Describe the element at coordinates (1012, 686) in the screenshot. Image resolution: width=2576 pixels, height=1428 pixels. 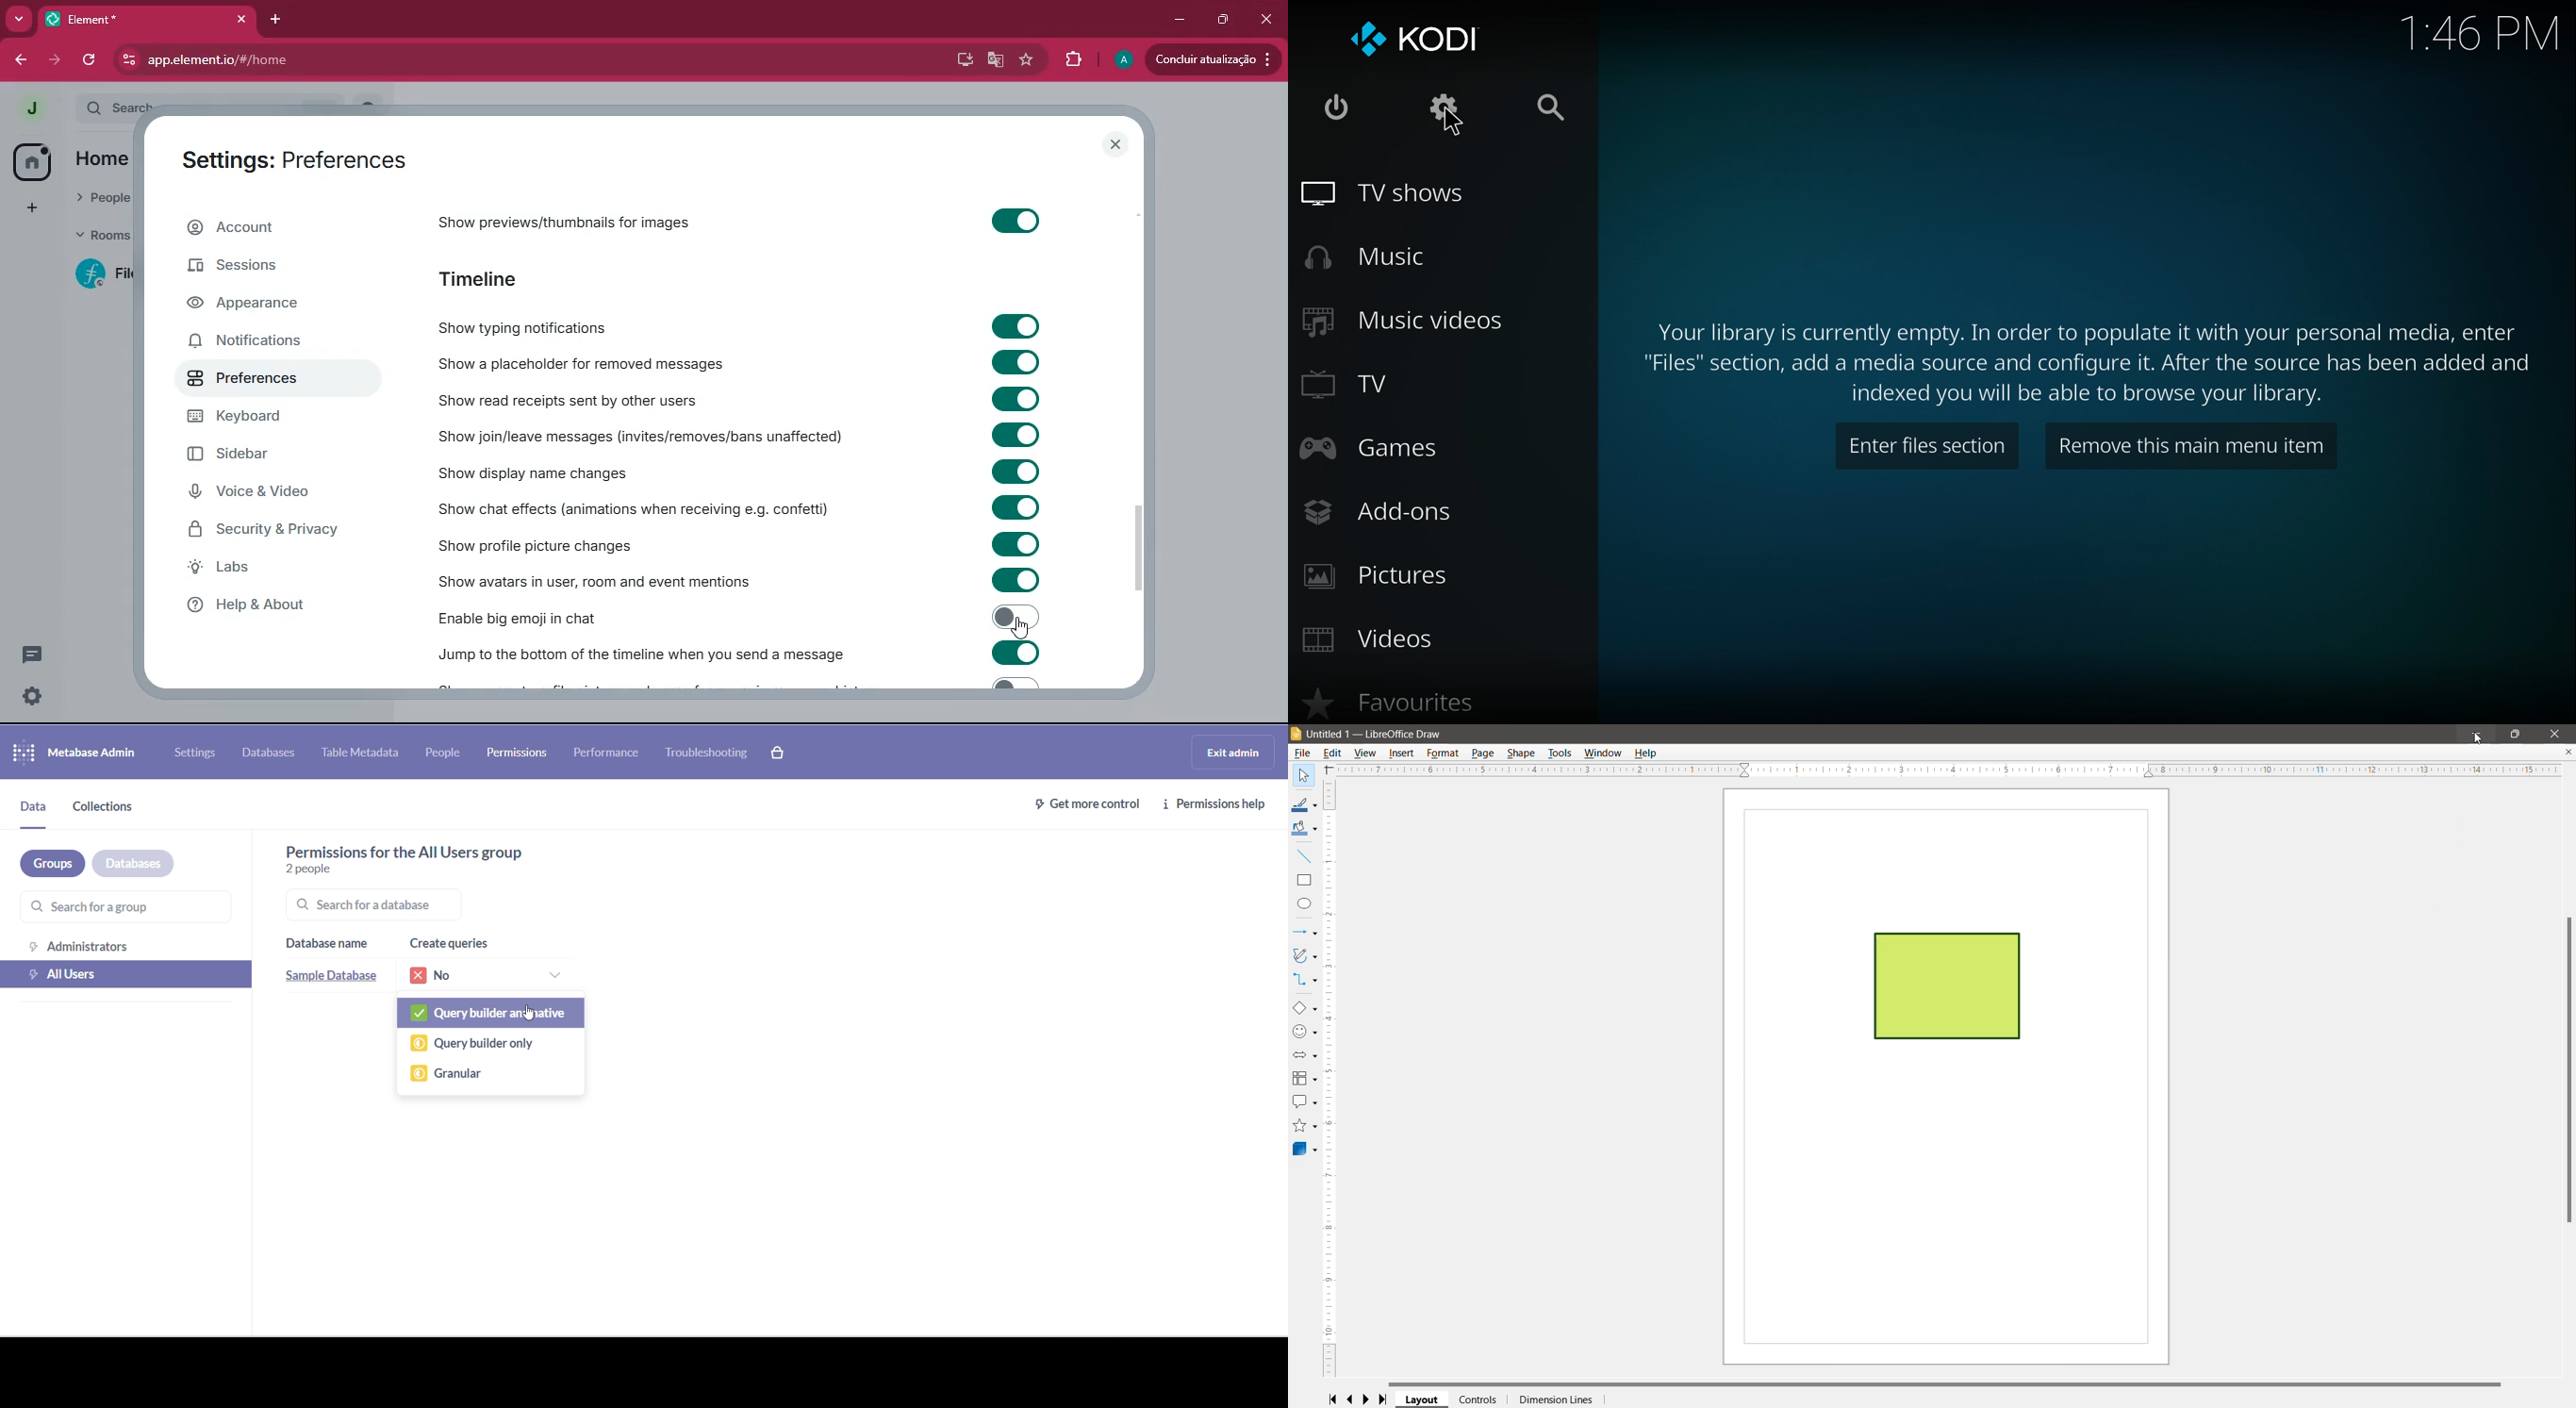
I see `toggle off` at that location.